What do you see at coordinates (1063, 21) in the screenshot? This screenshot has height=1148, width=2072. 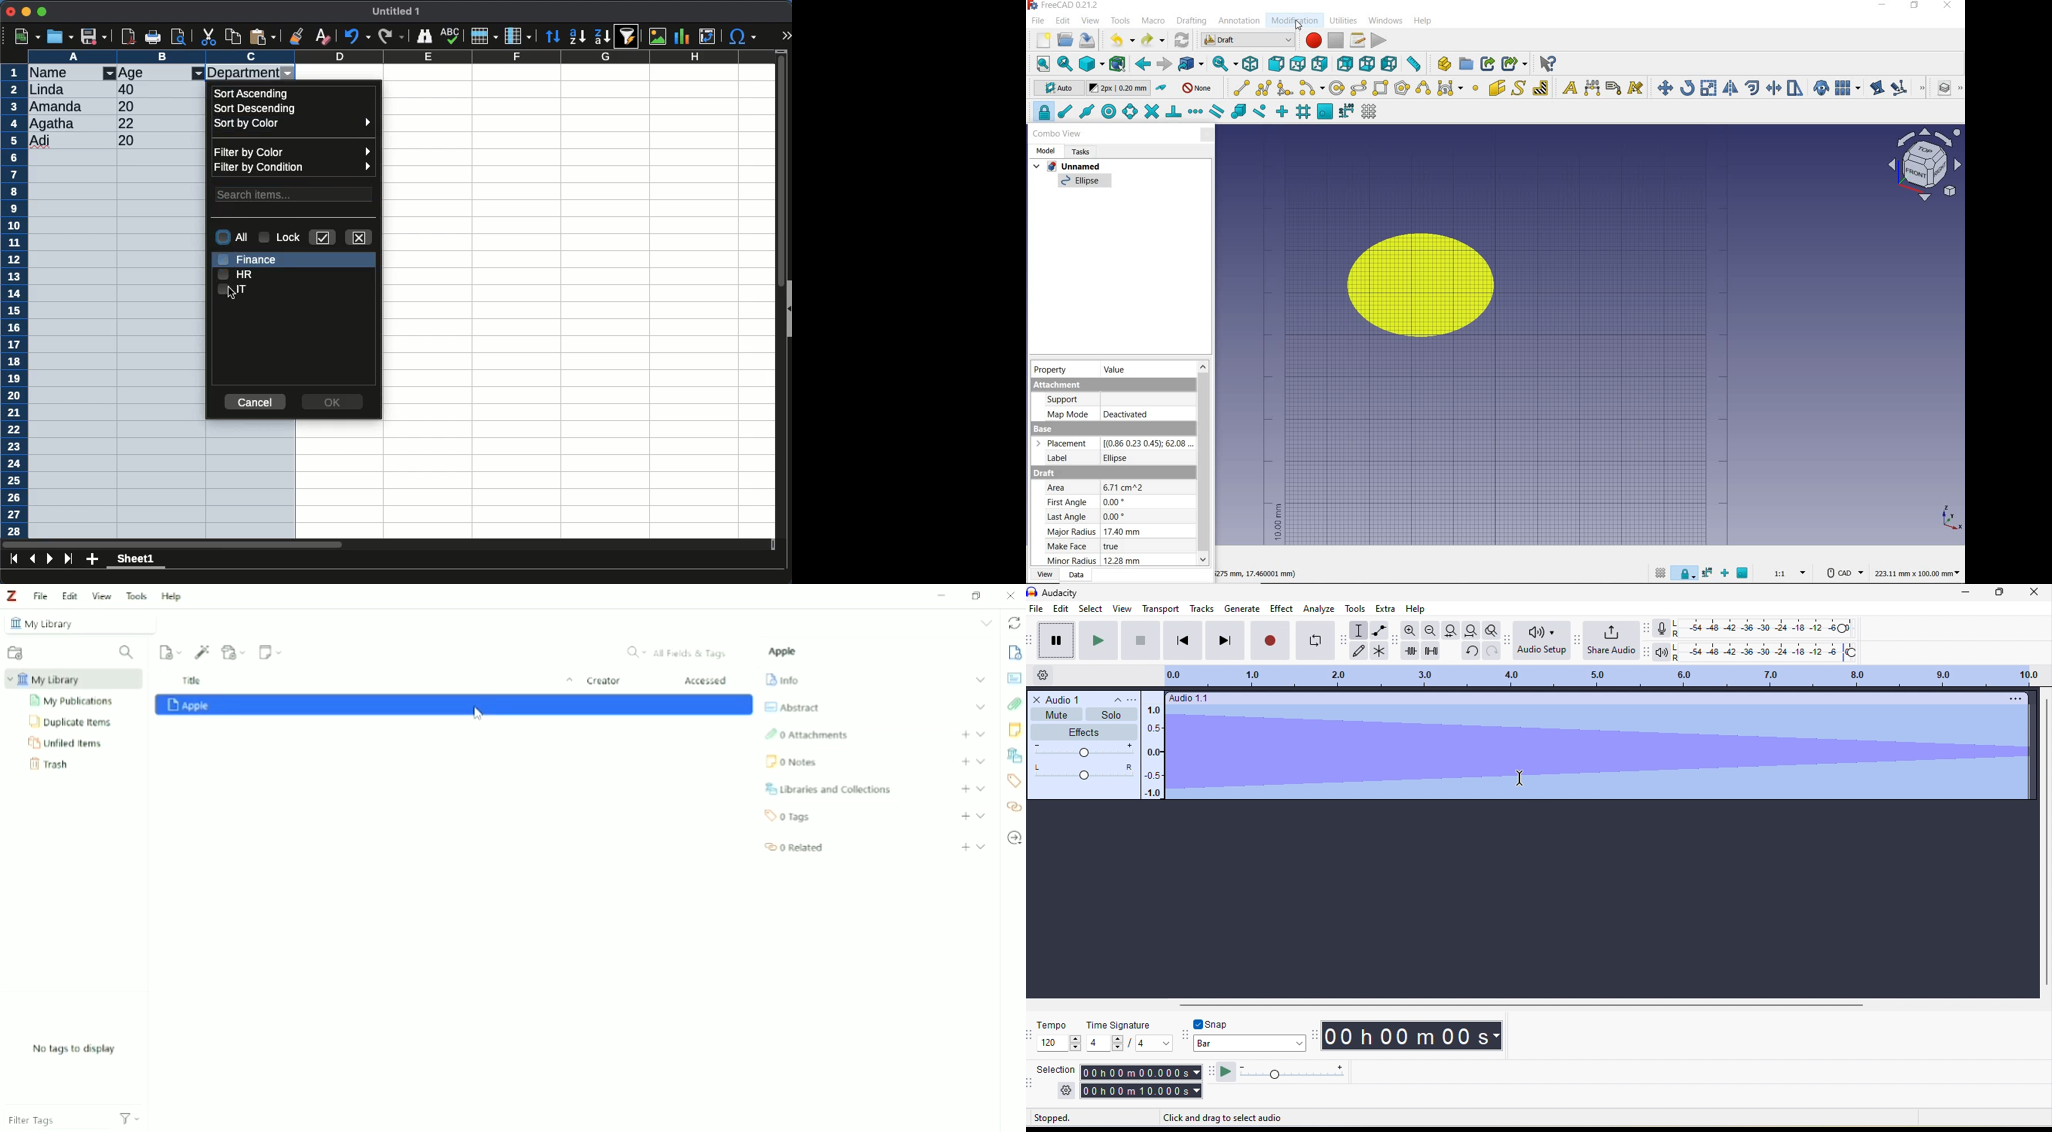 I see `edit` at bounding box center [1063, 21].